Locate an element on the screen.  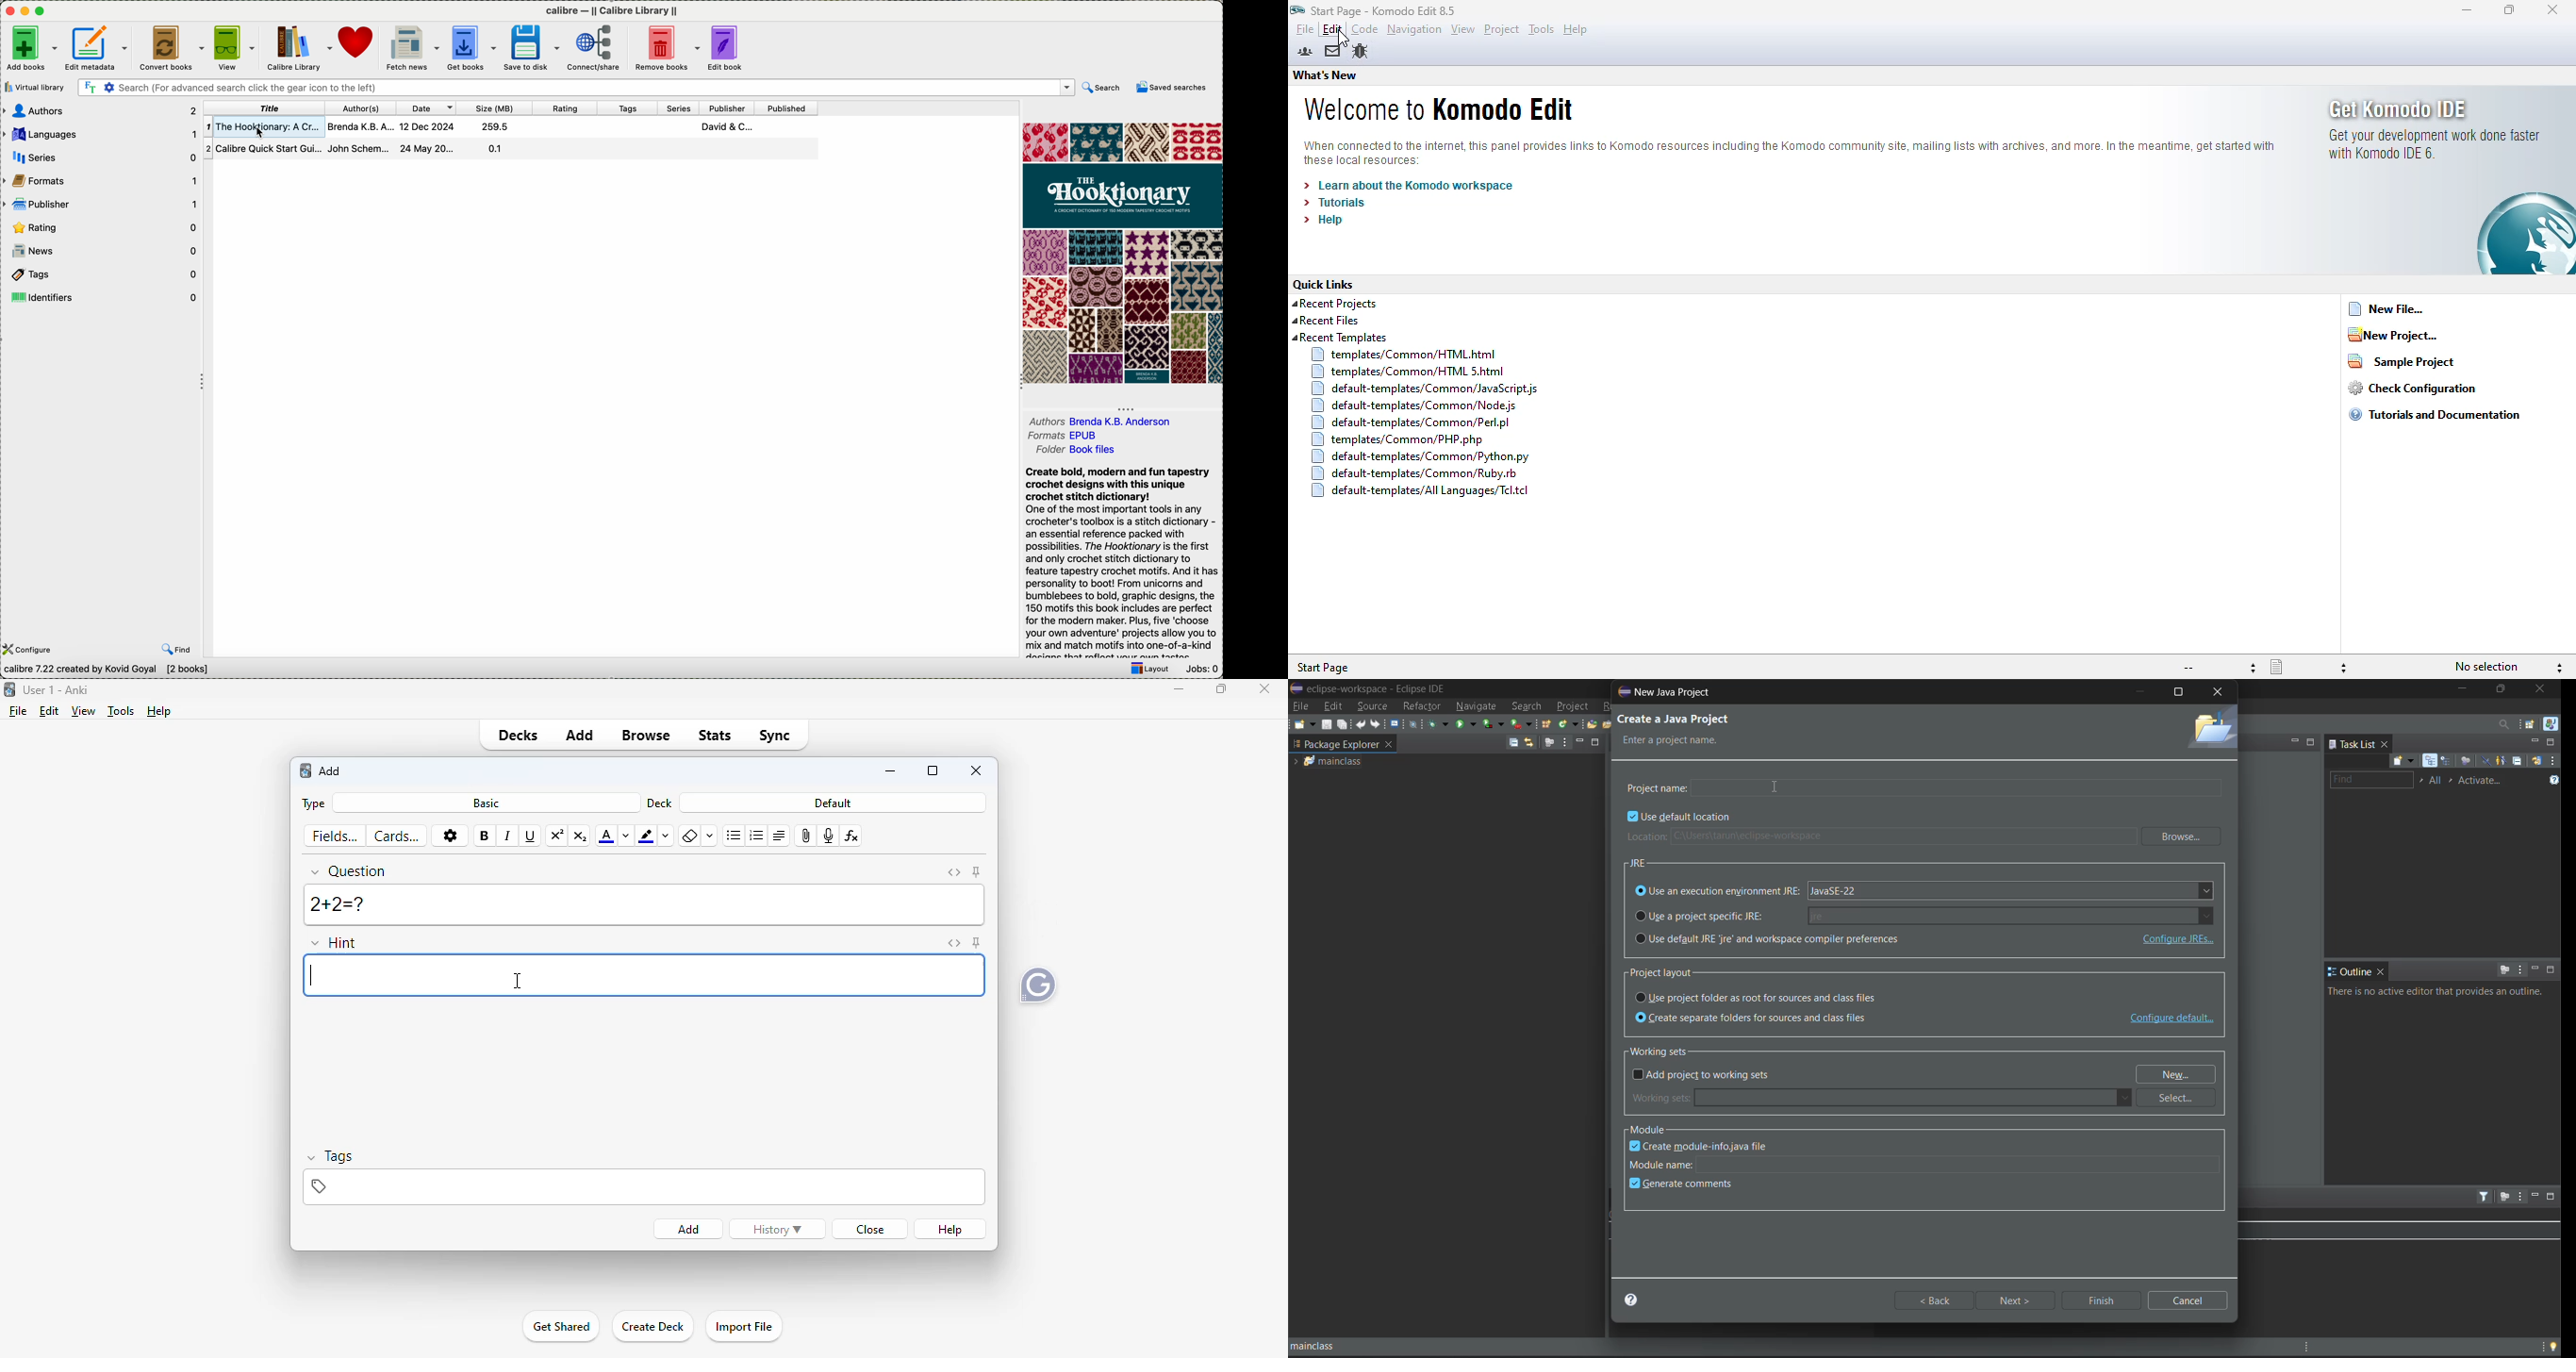
hint is located at coordinates (333, 942).